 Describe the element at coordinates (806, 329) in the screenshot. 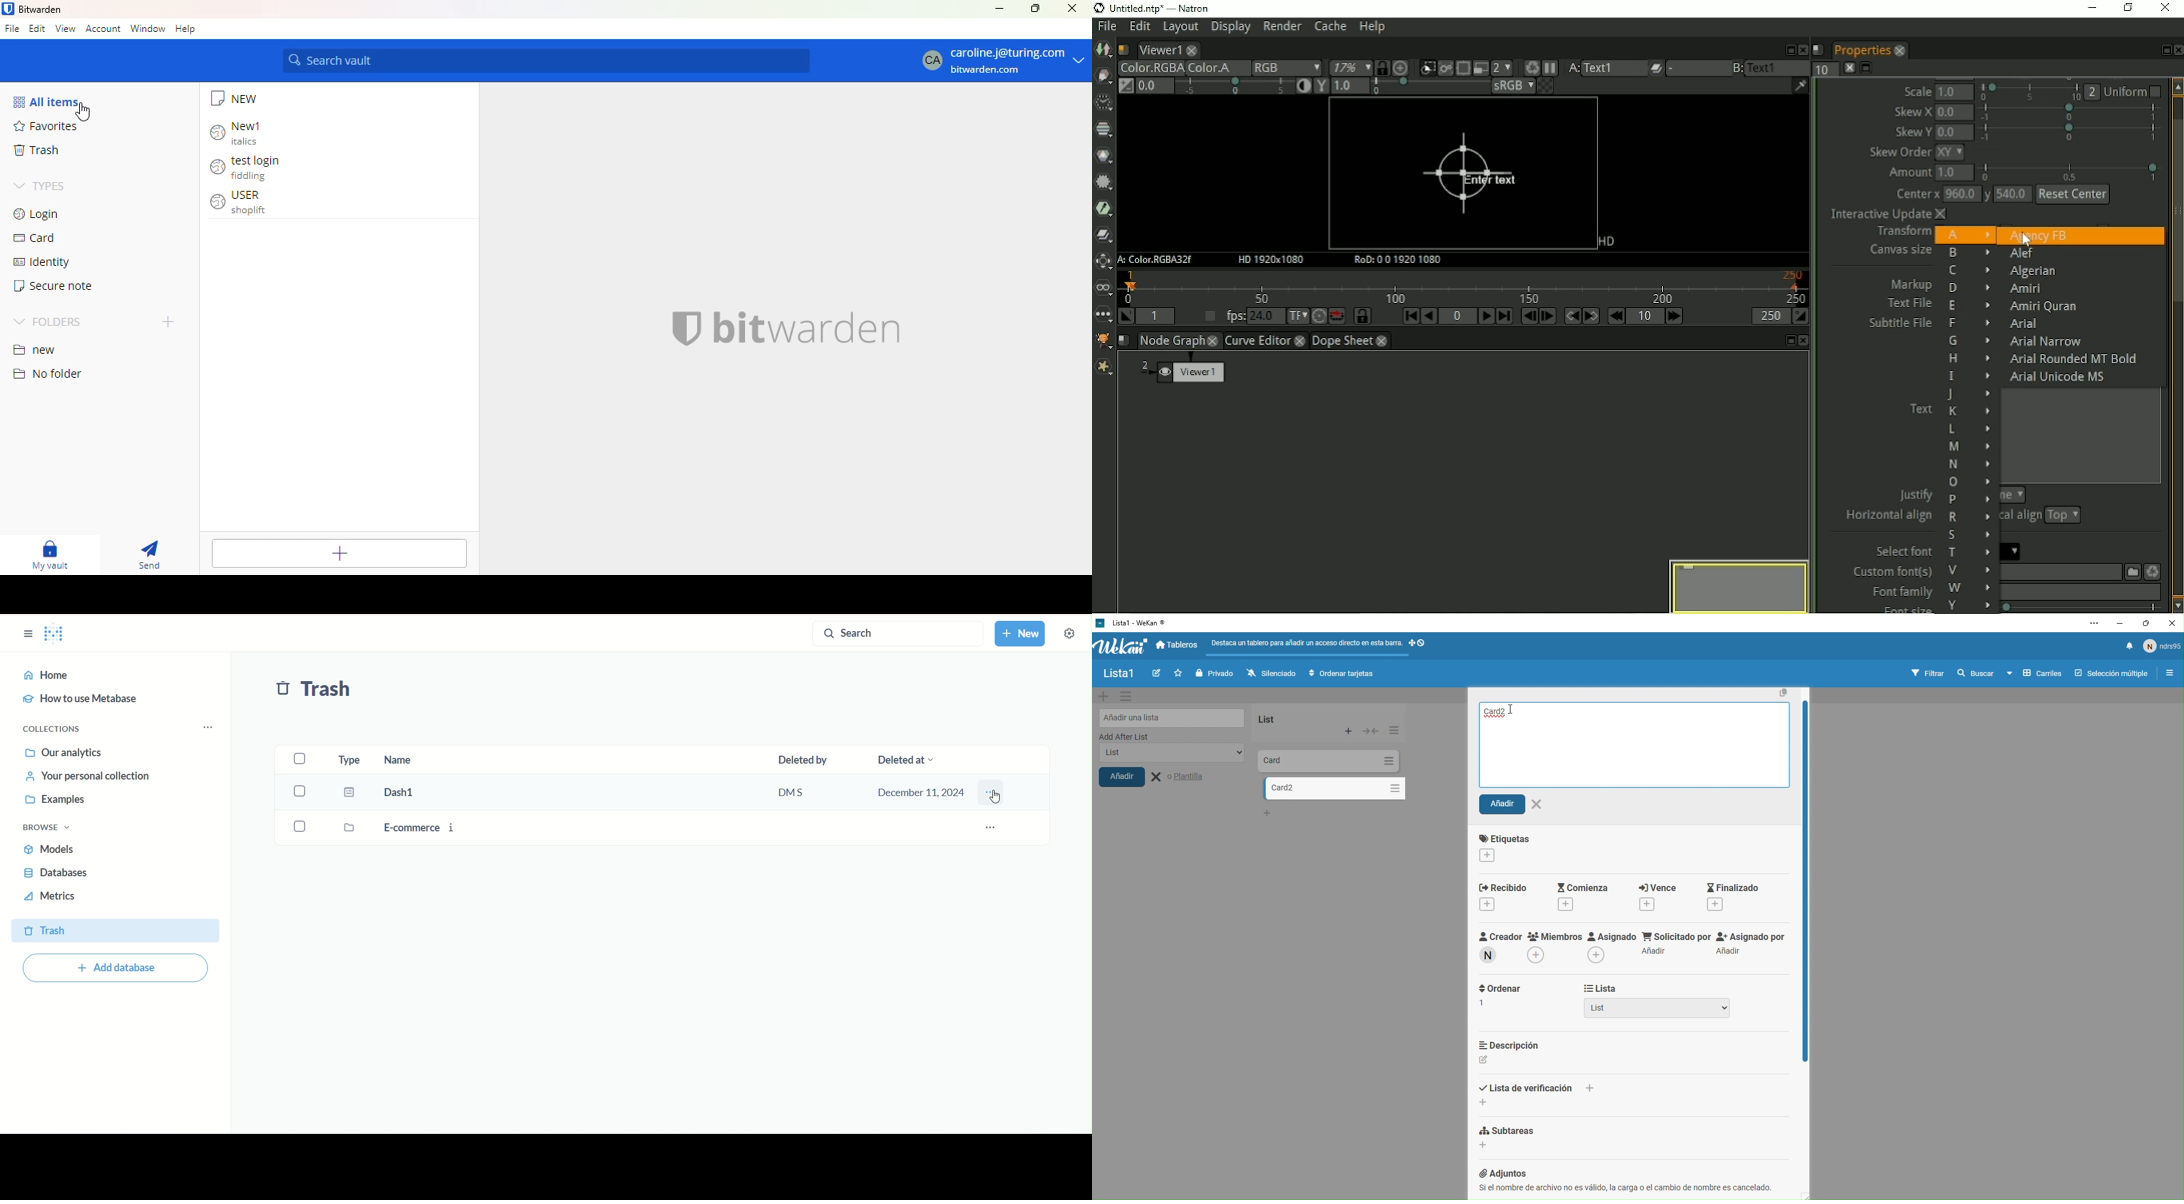

I see `bitwarden` at that location.